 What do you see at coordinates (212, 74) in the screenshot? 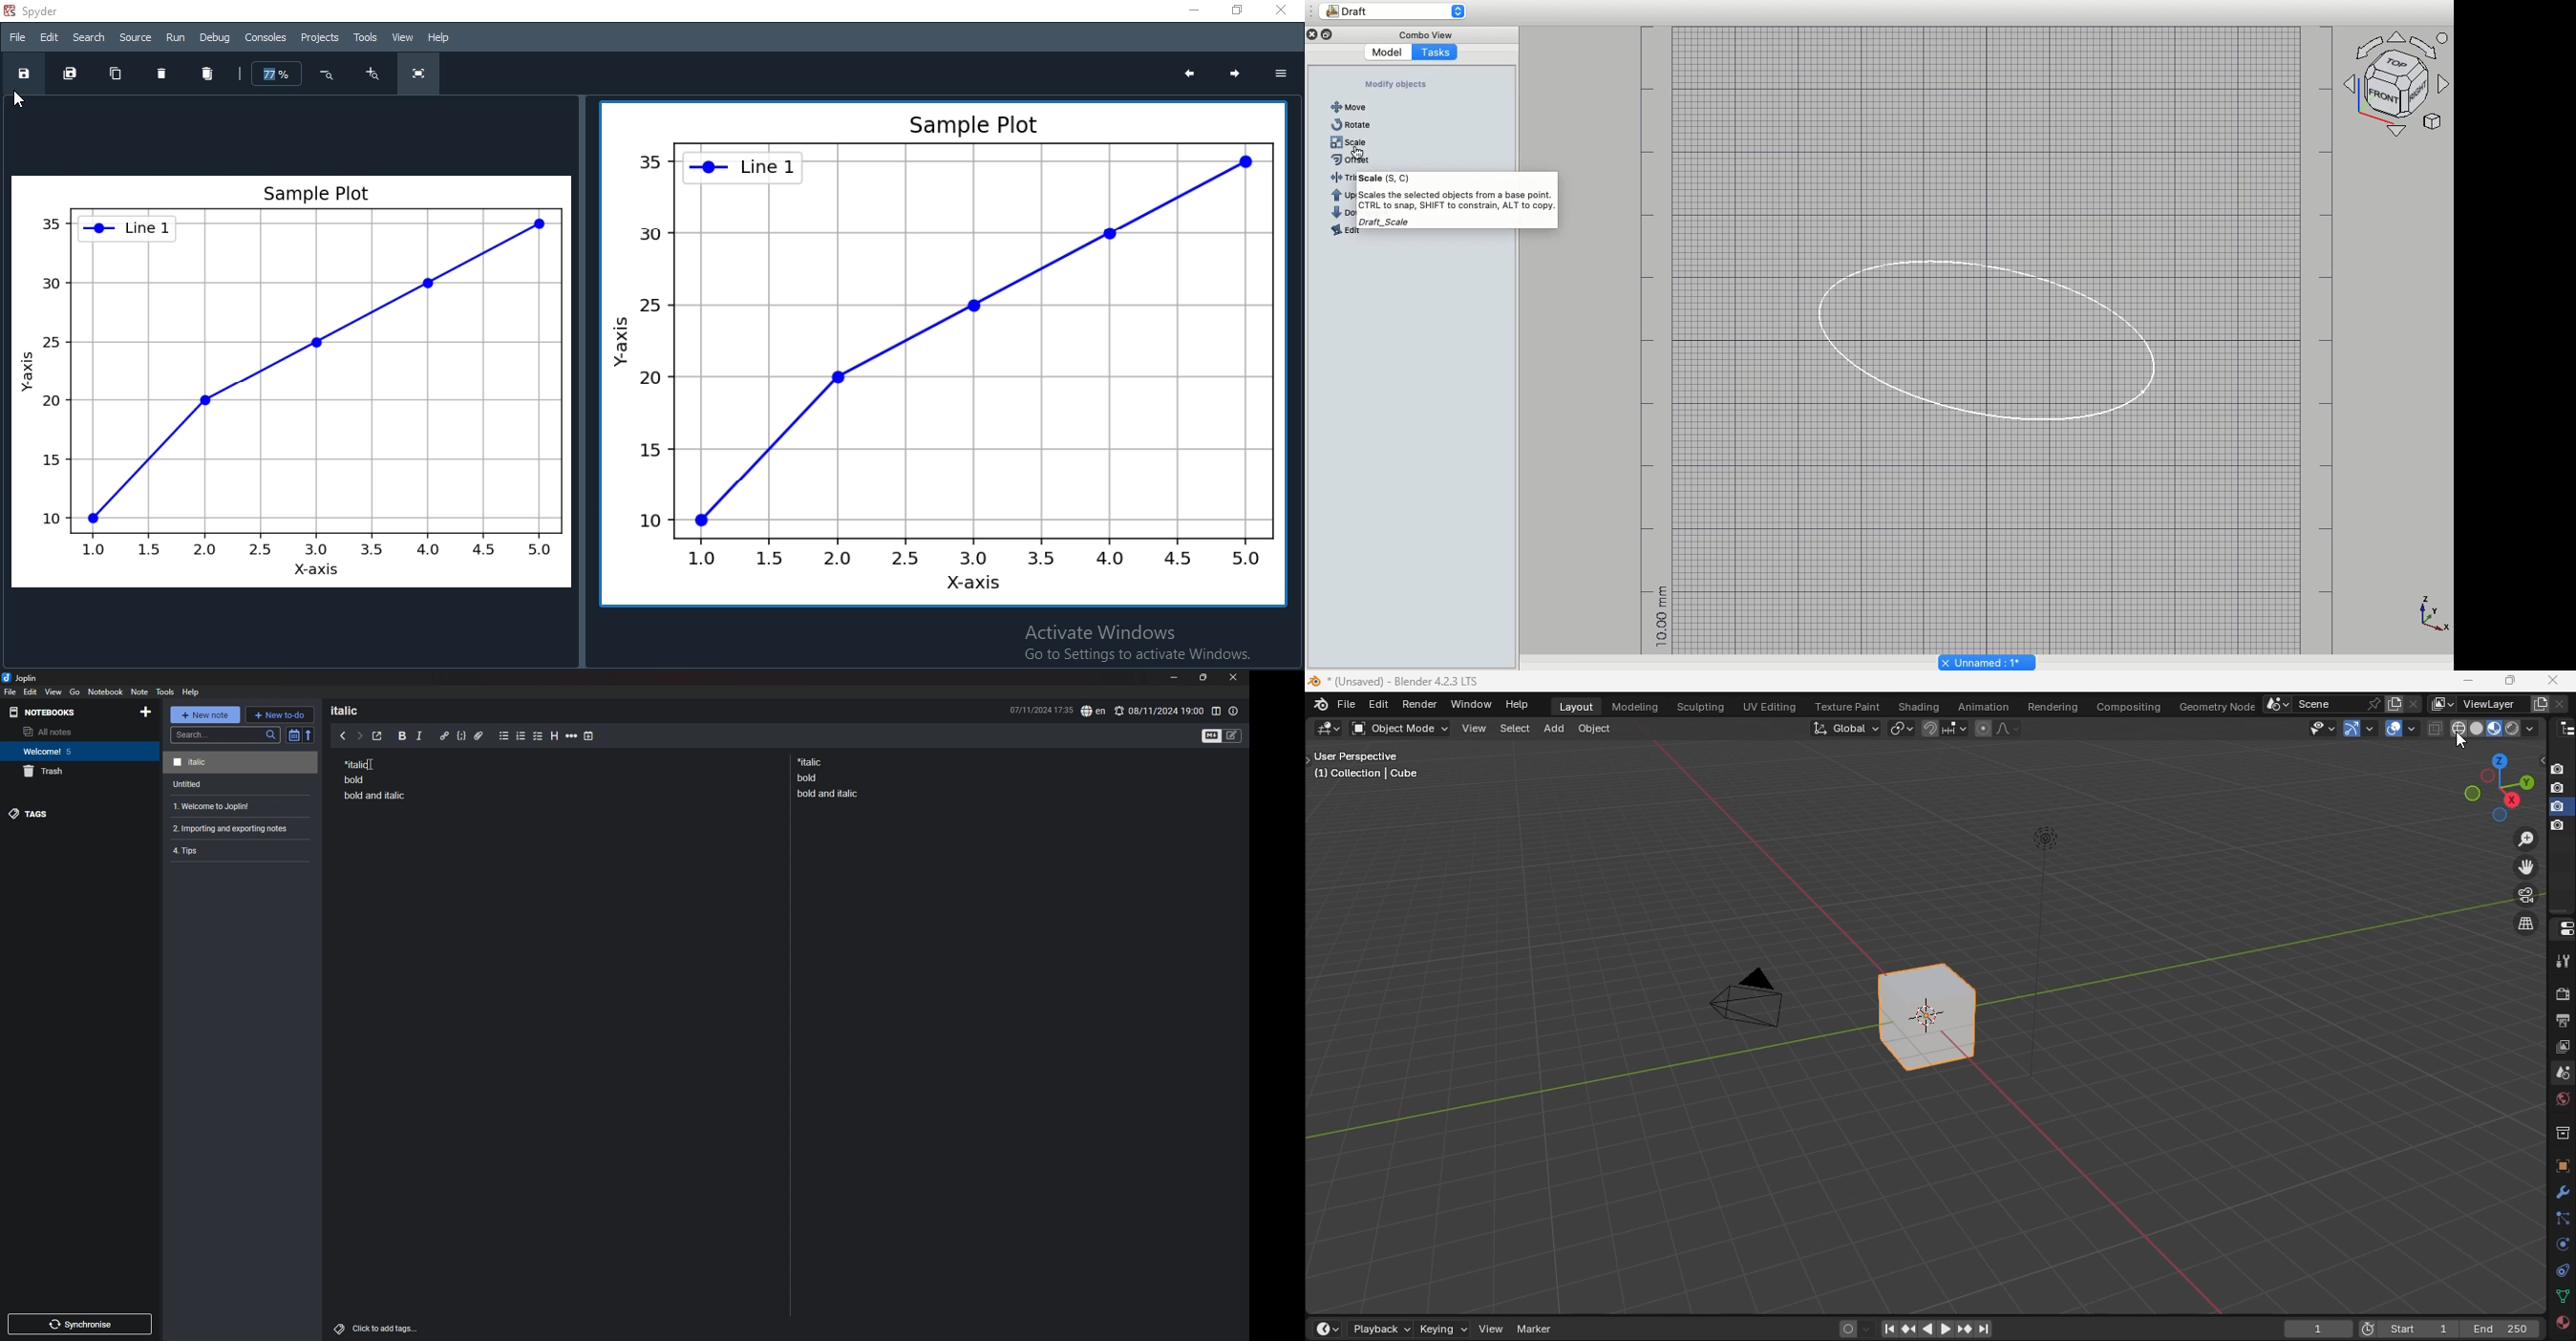
I see `delete all` at bounding box center [212, 74].